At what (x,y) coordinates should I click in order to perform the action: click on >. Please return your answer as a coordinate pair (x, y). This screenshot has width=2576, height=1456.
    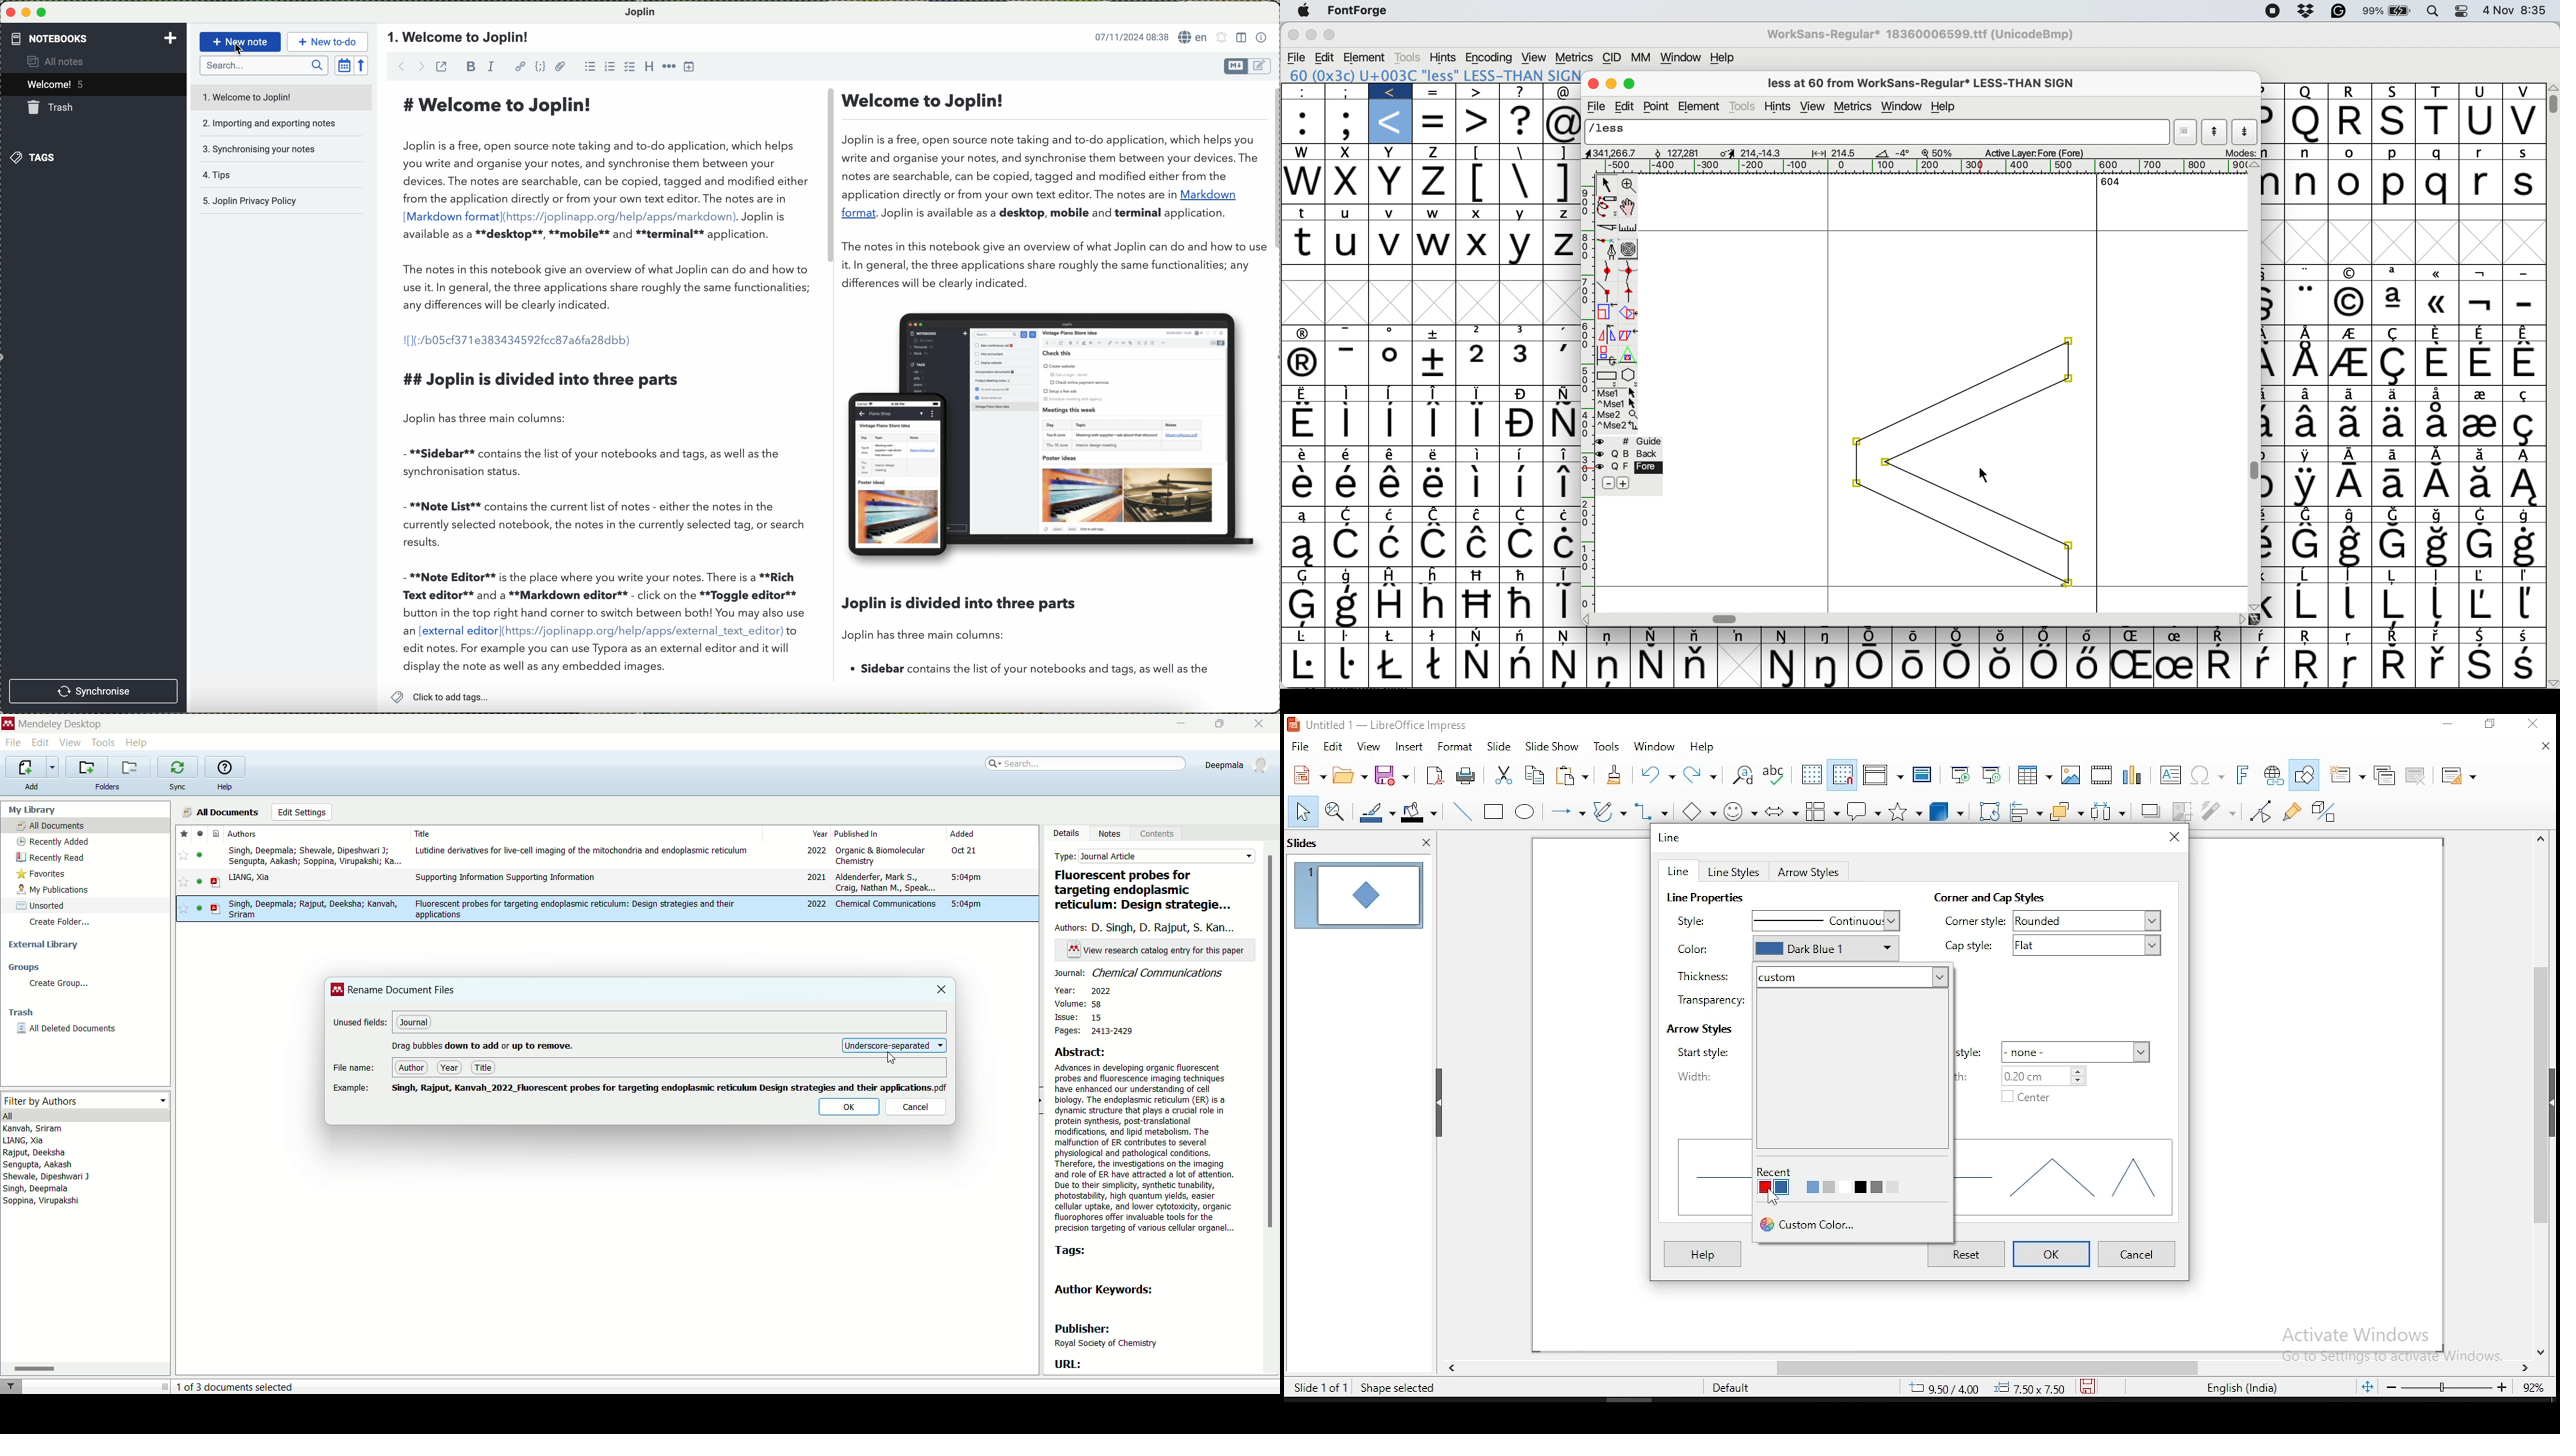
    Looking at the image, I should click on (1478, 122).